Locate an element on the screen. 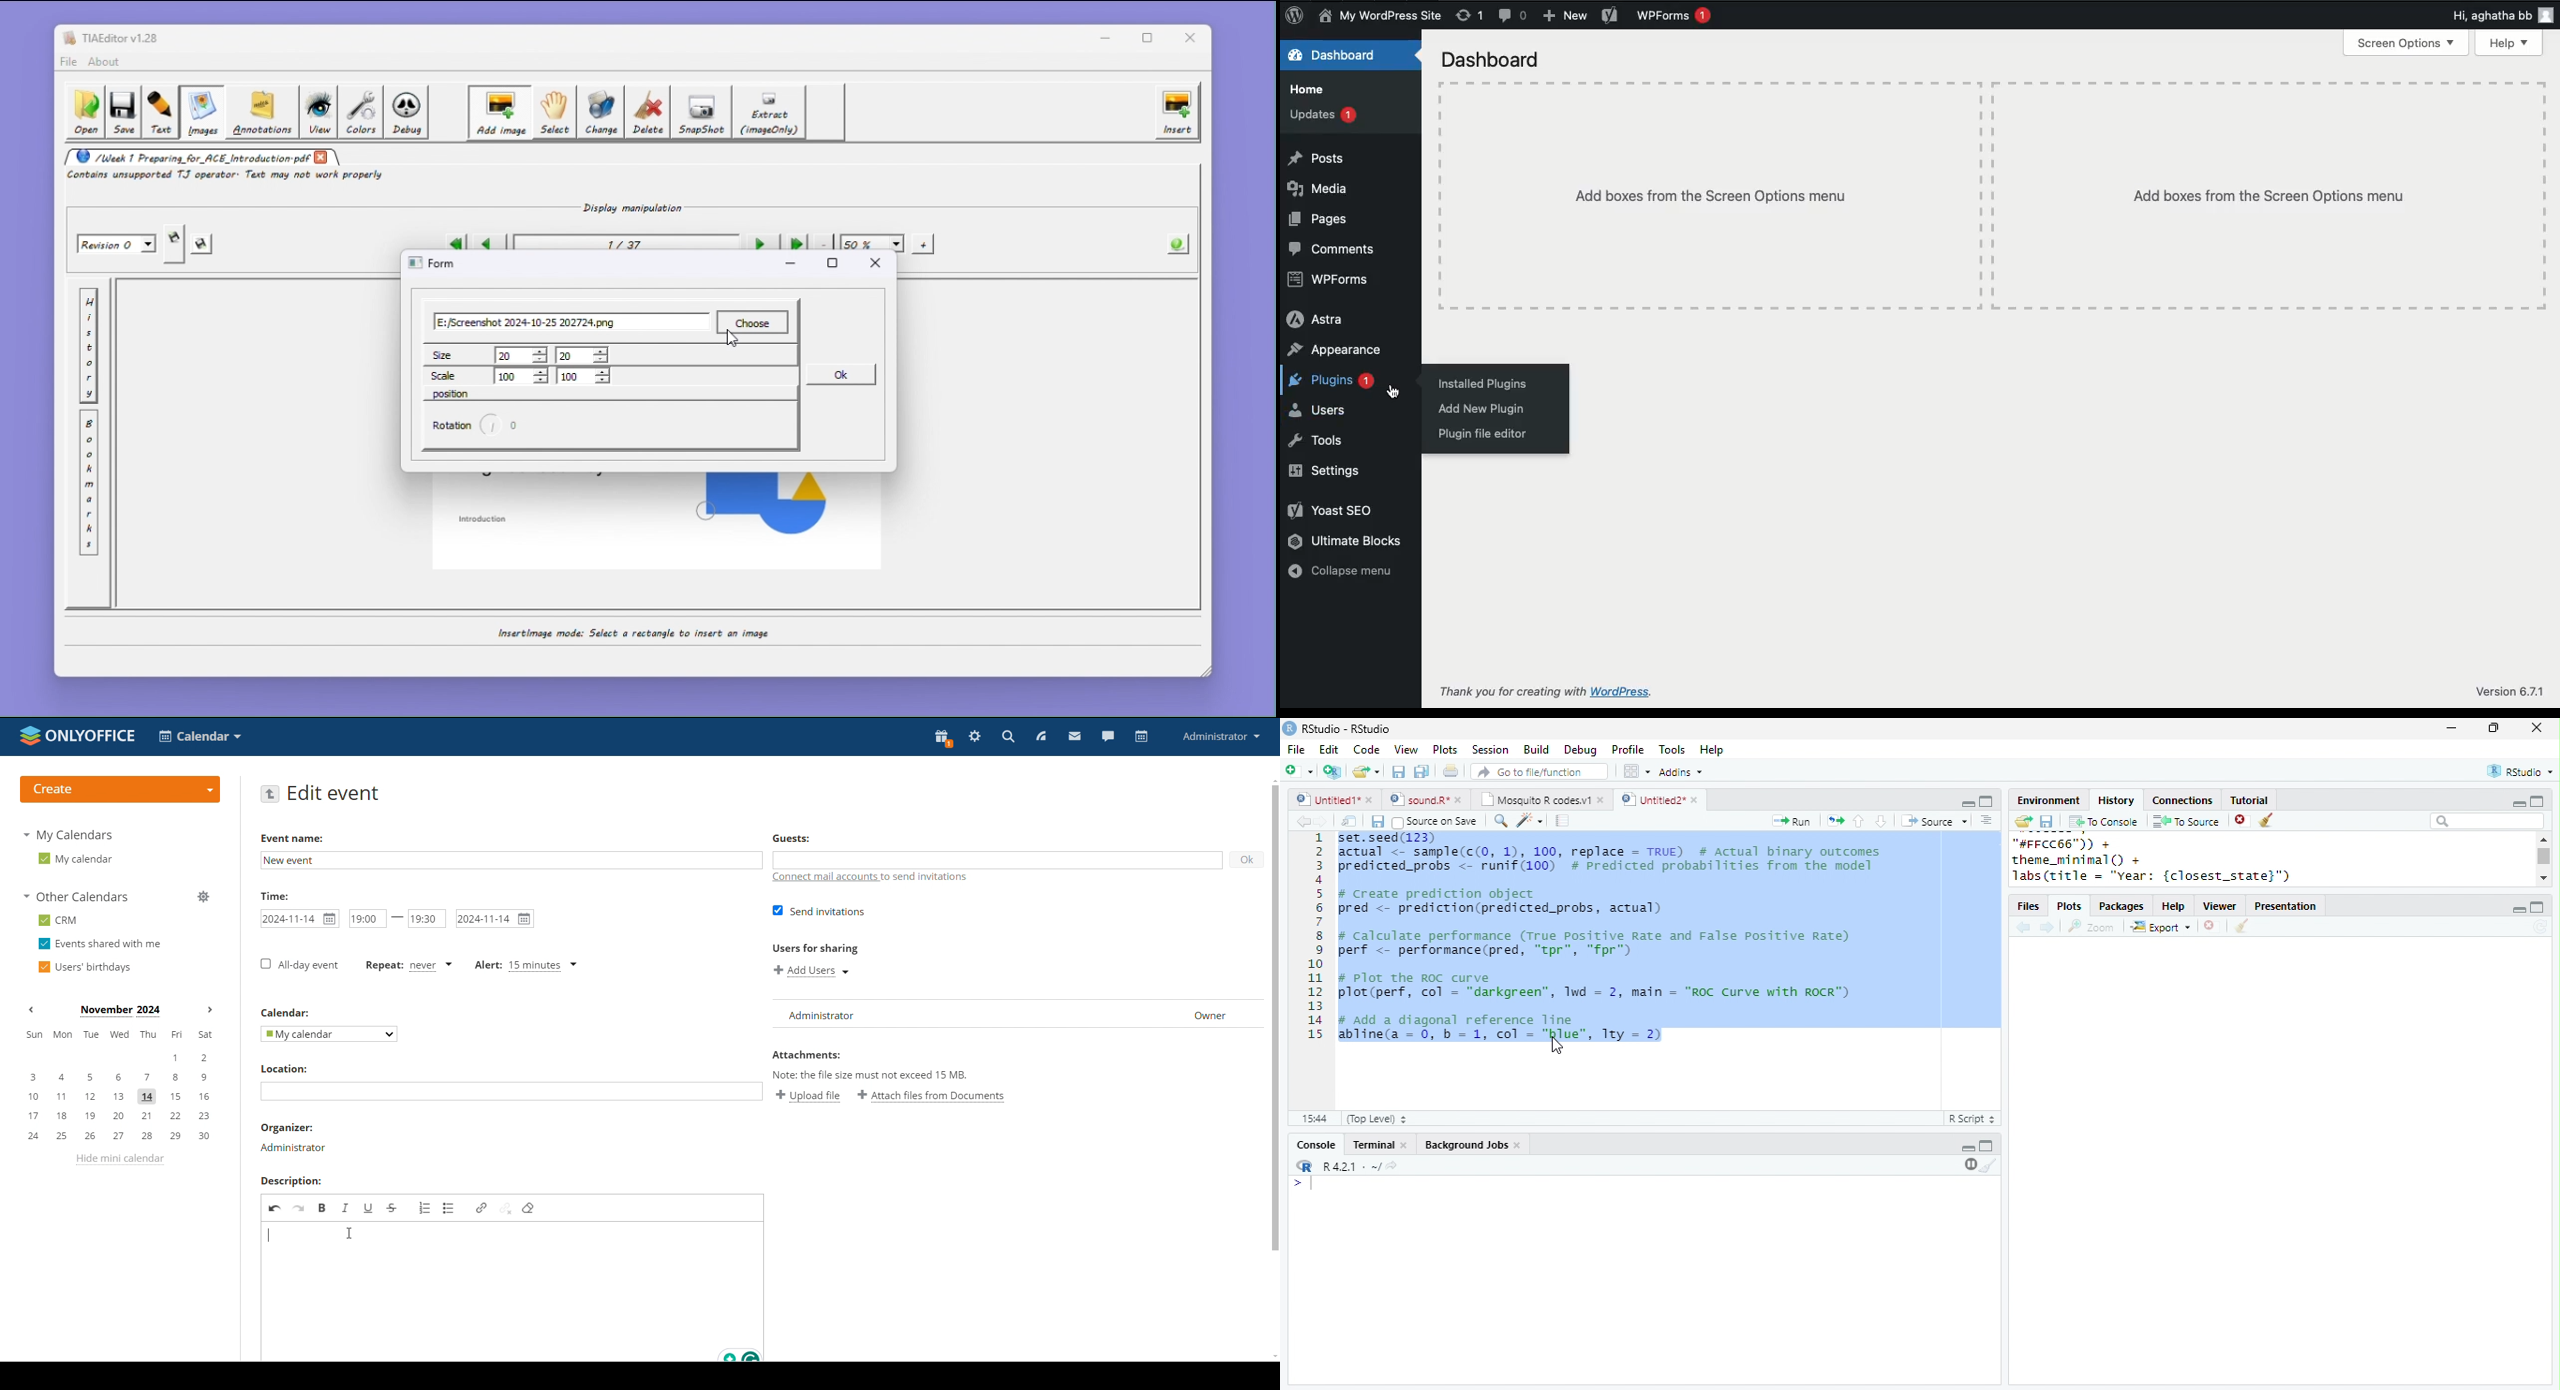  scroll down is located at coordinates (2543, 877).